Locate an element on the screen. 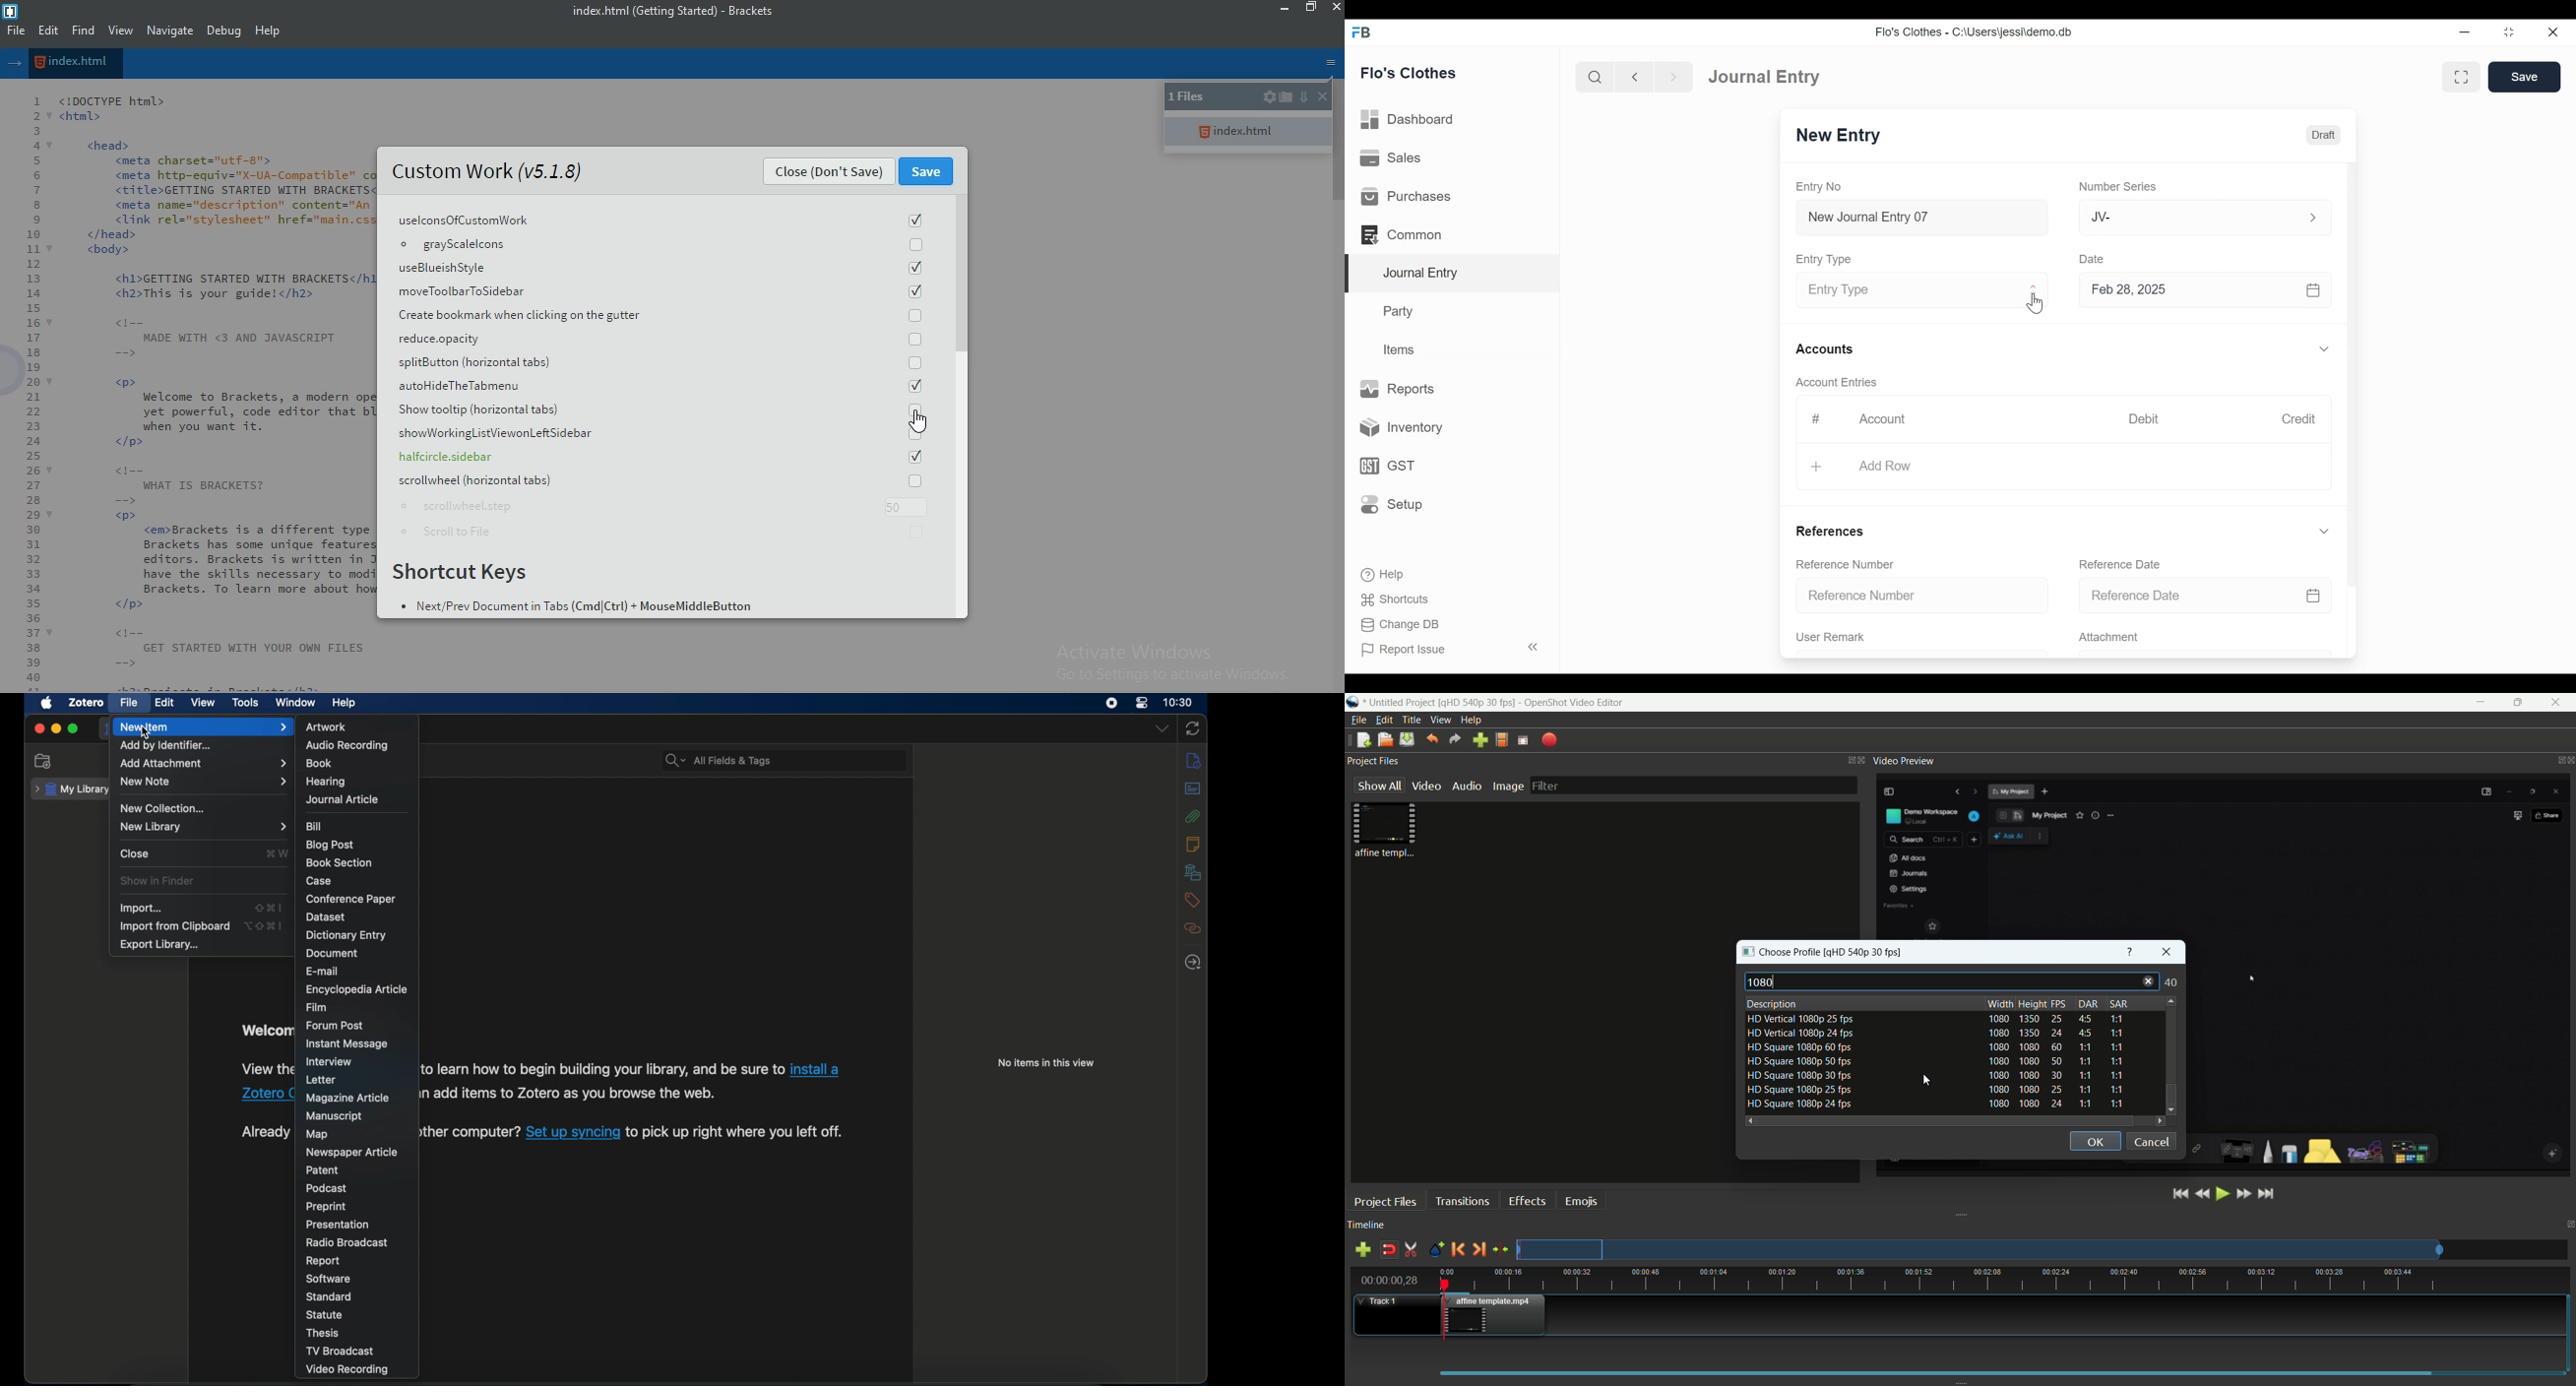  New Entry is located at coordinates (1842, 135).